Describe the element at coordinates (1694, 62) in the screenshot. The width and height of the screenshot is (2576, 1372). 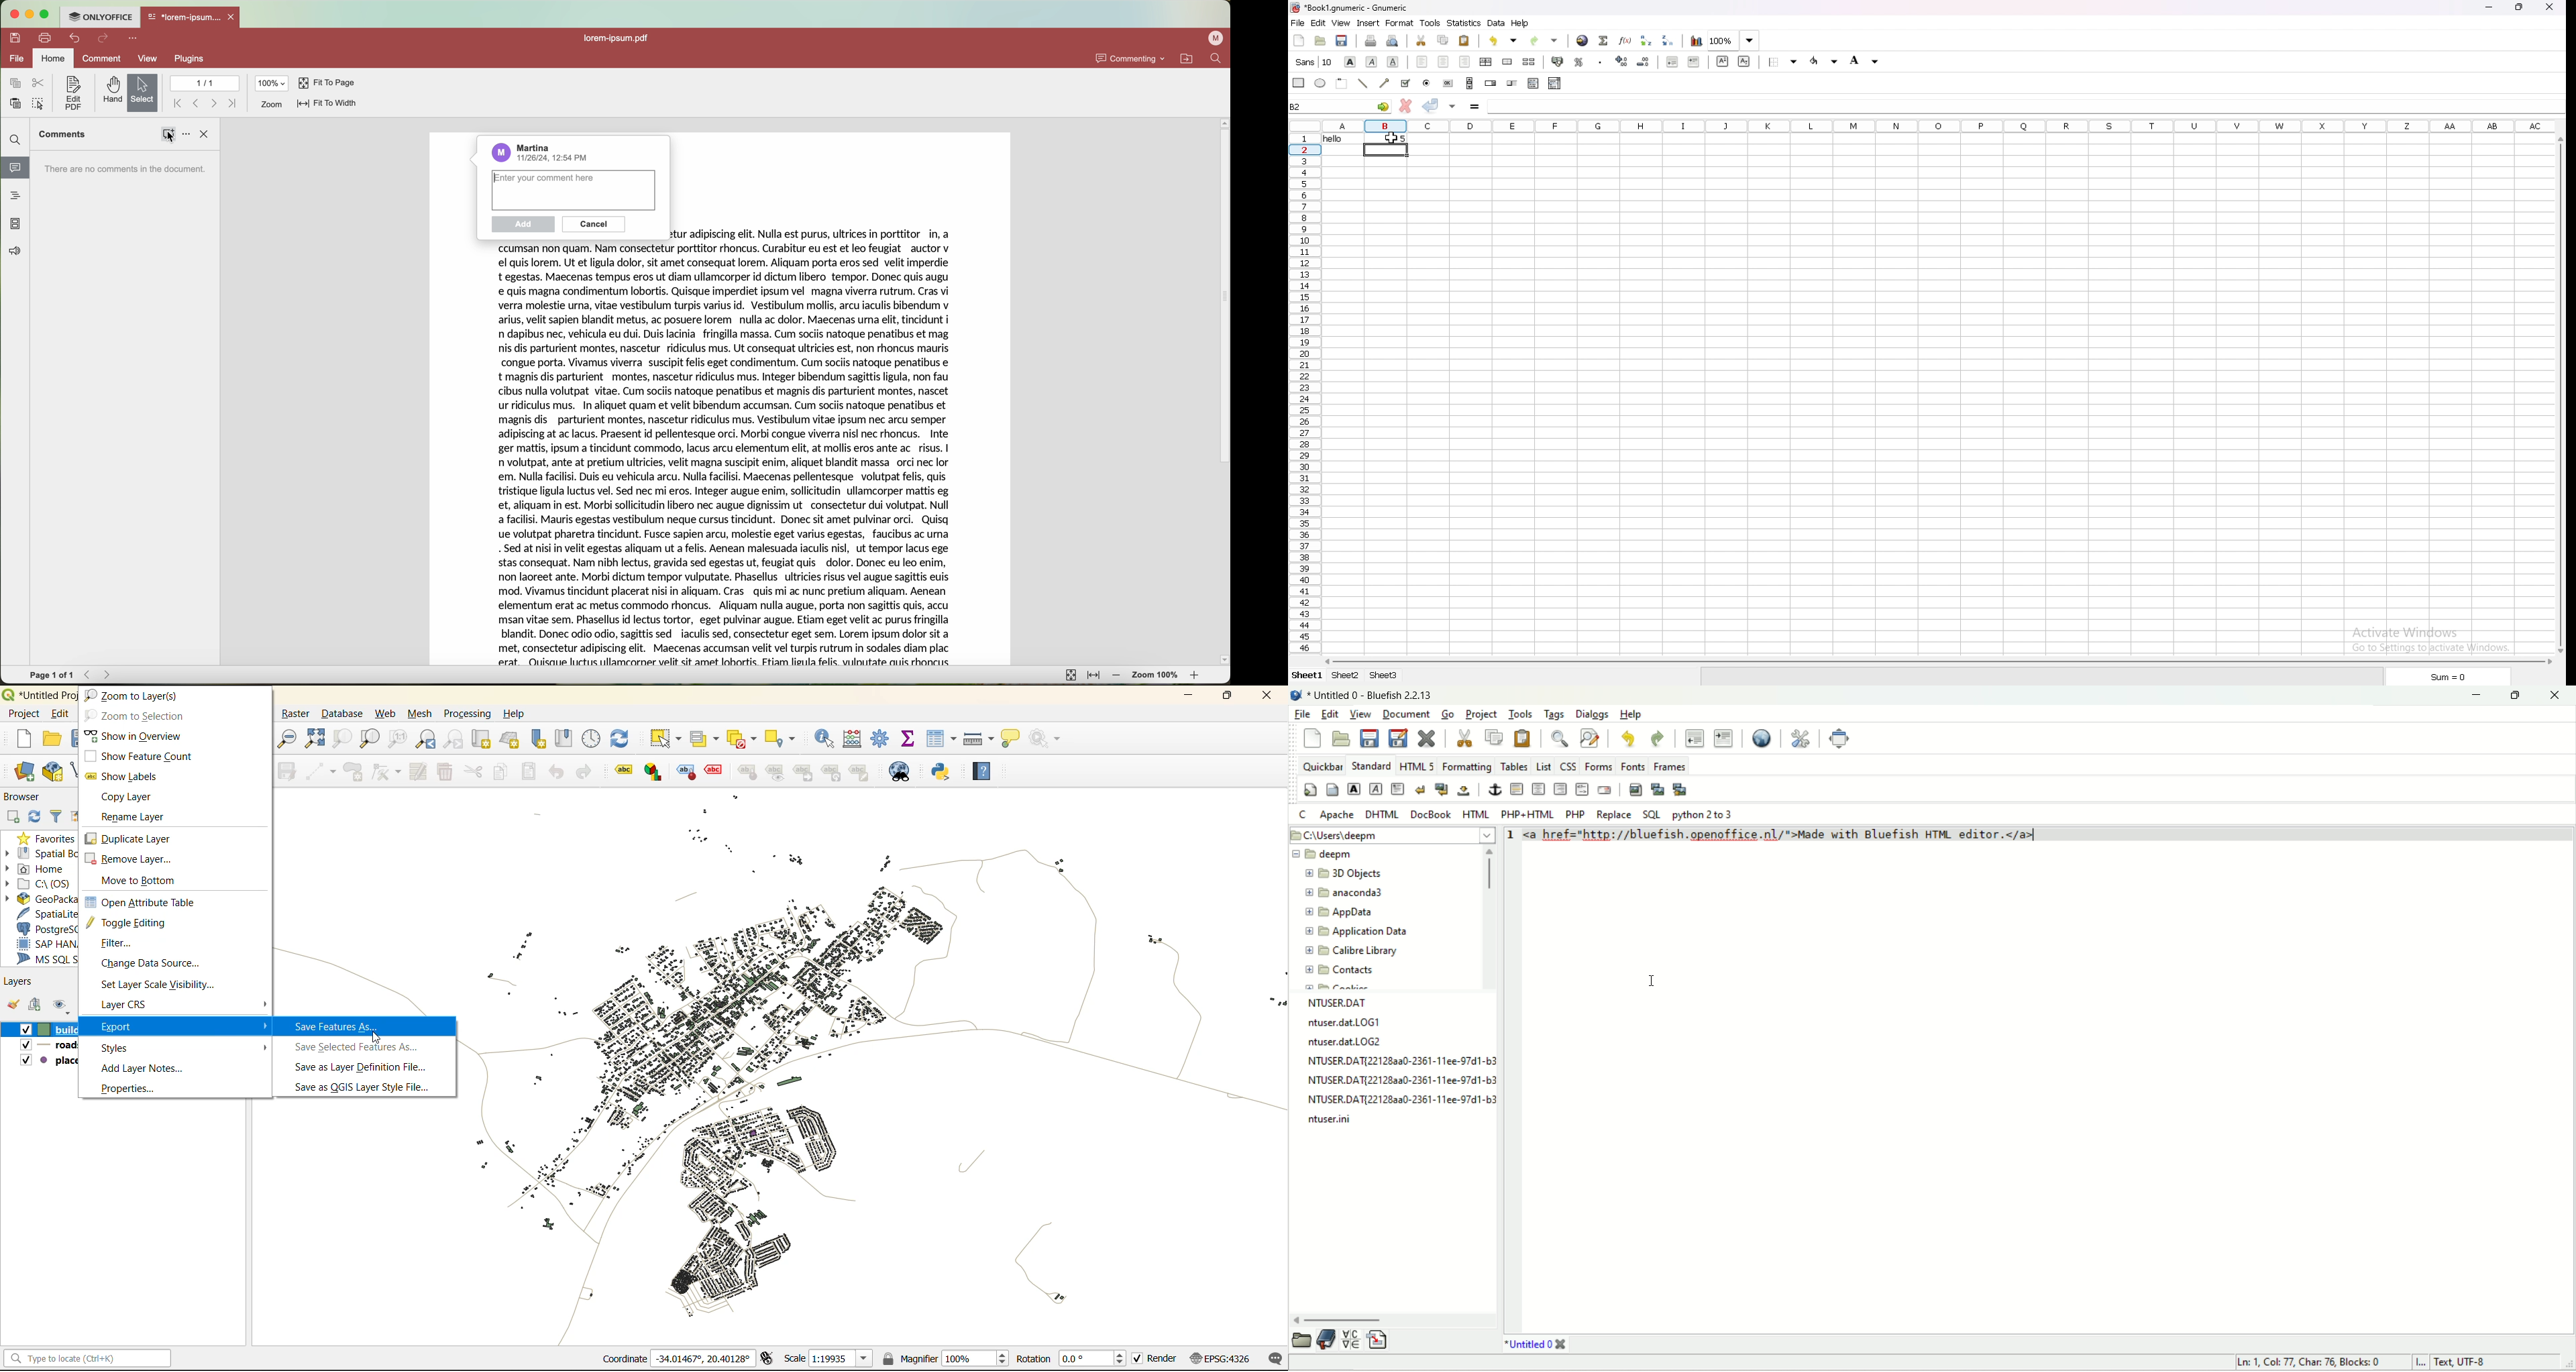
I see `increase indent` at that location.